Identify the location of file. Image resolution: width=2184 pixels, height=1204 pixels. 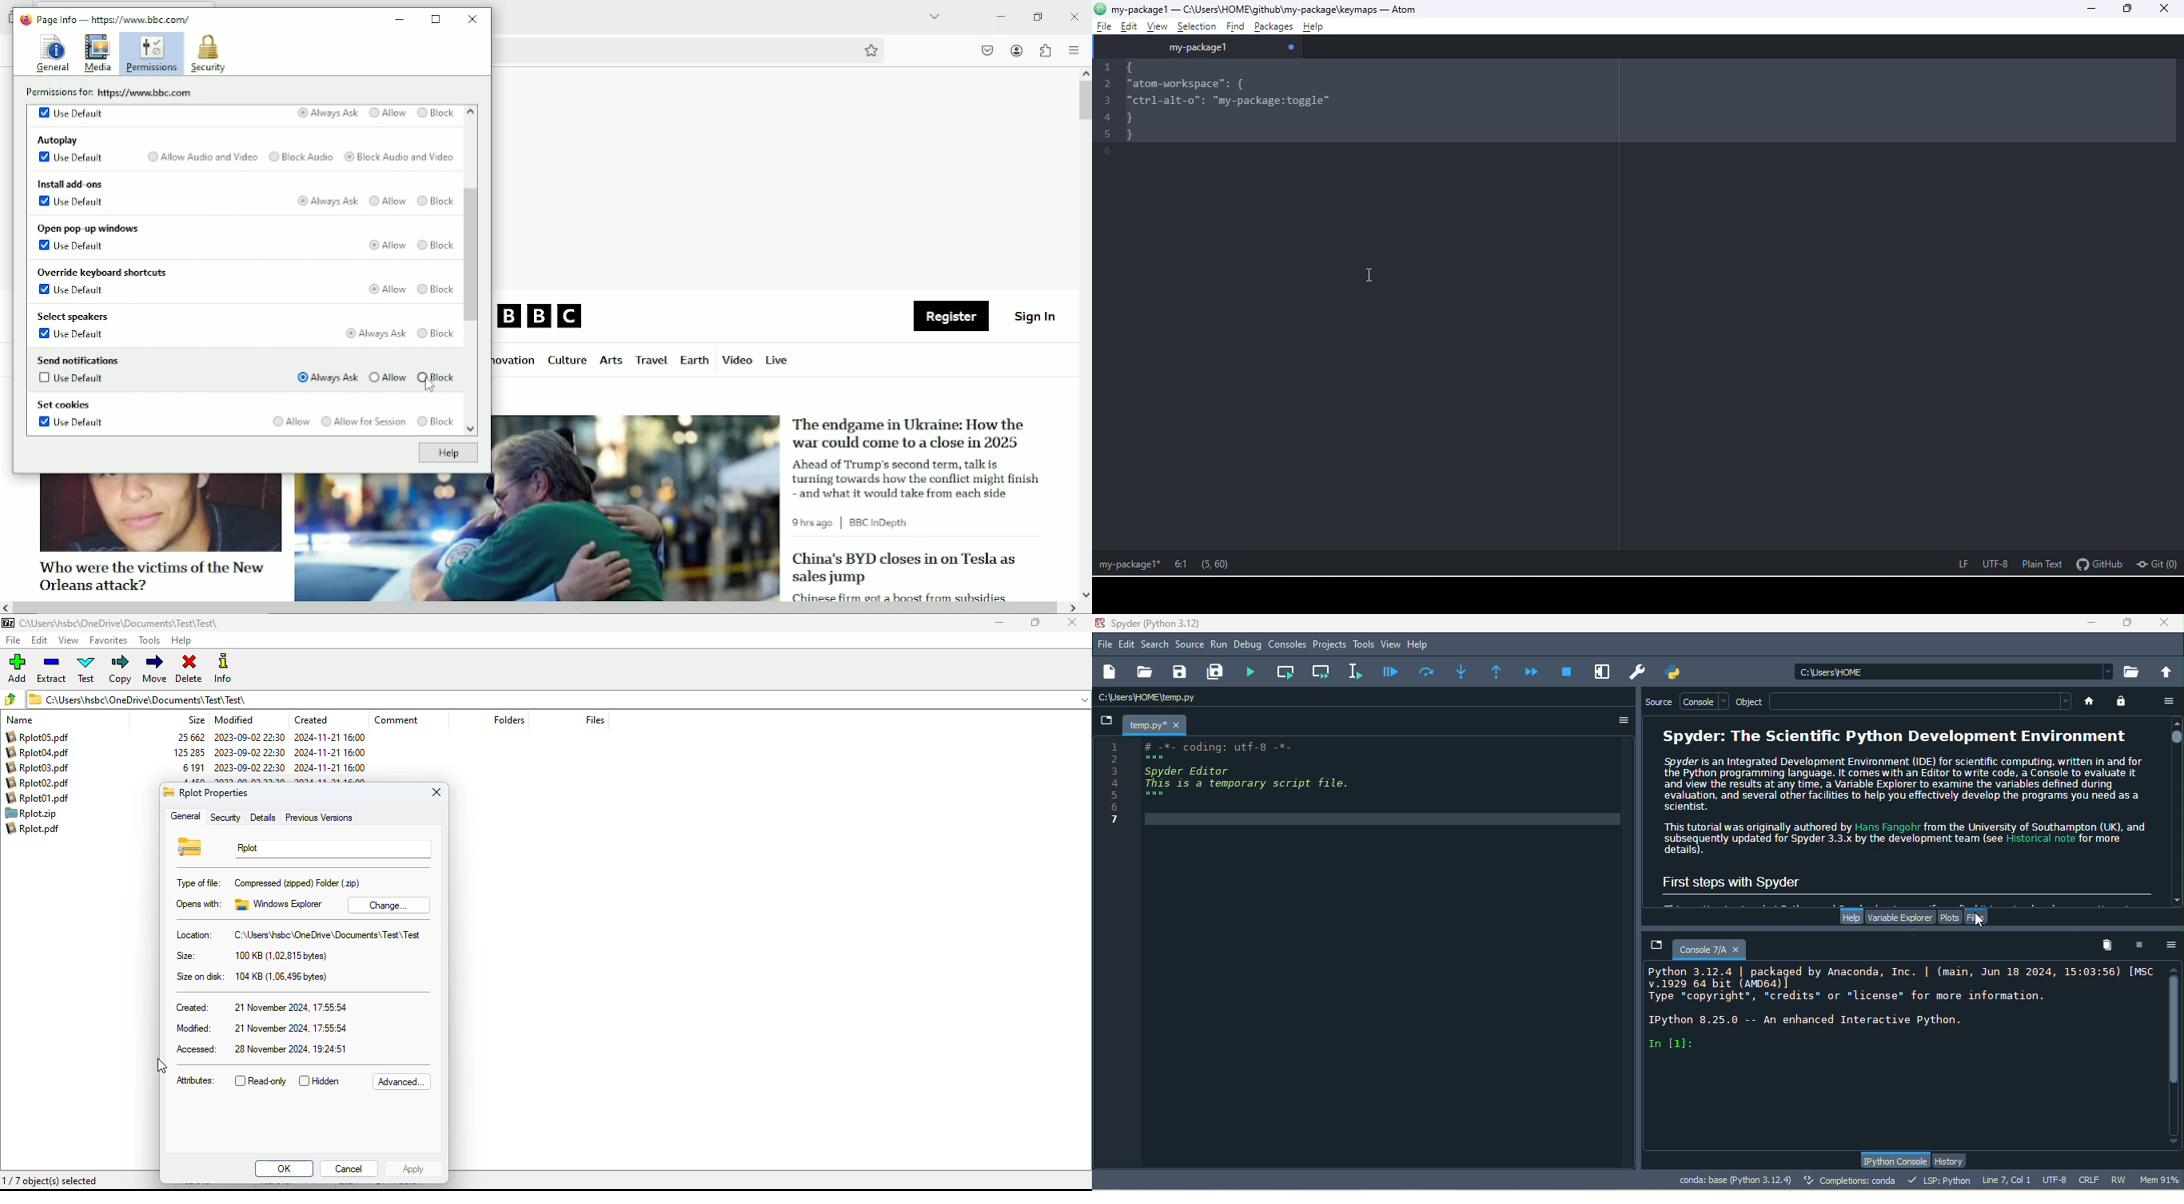
(1106, 644).